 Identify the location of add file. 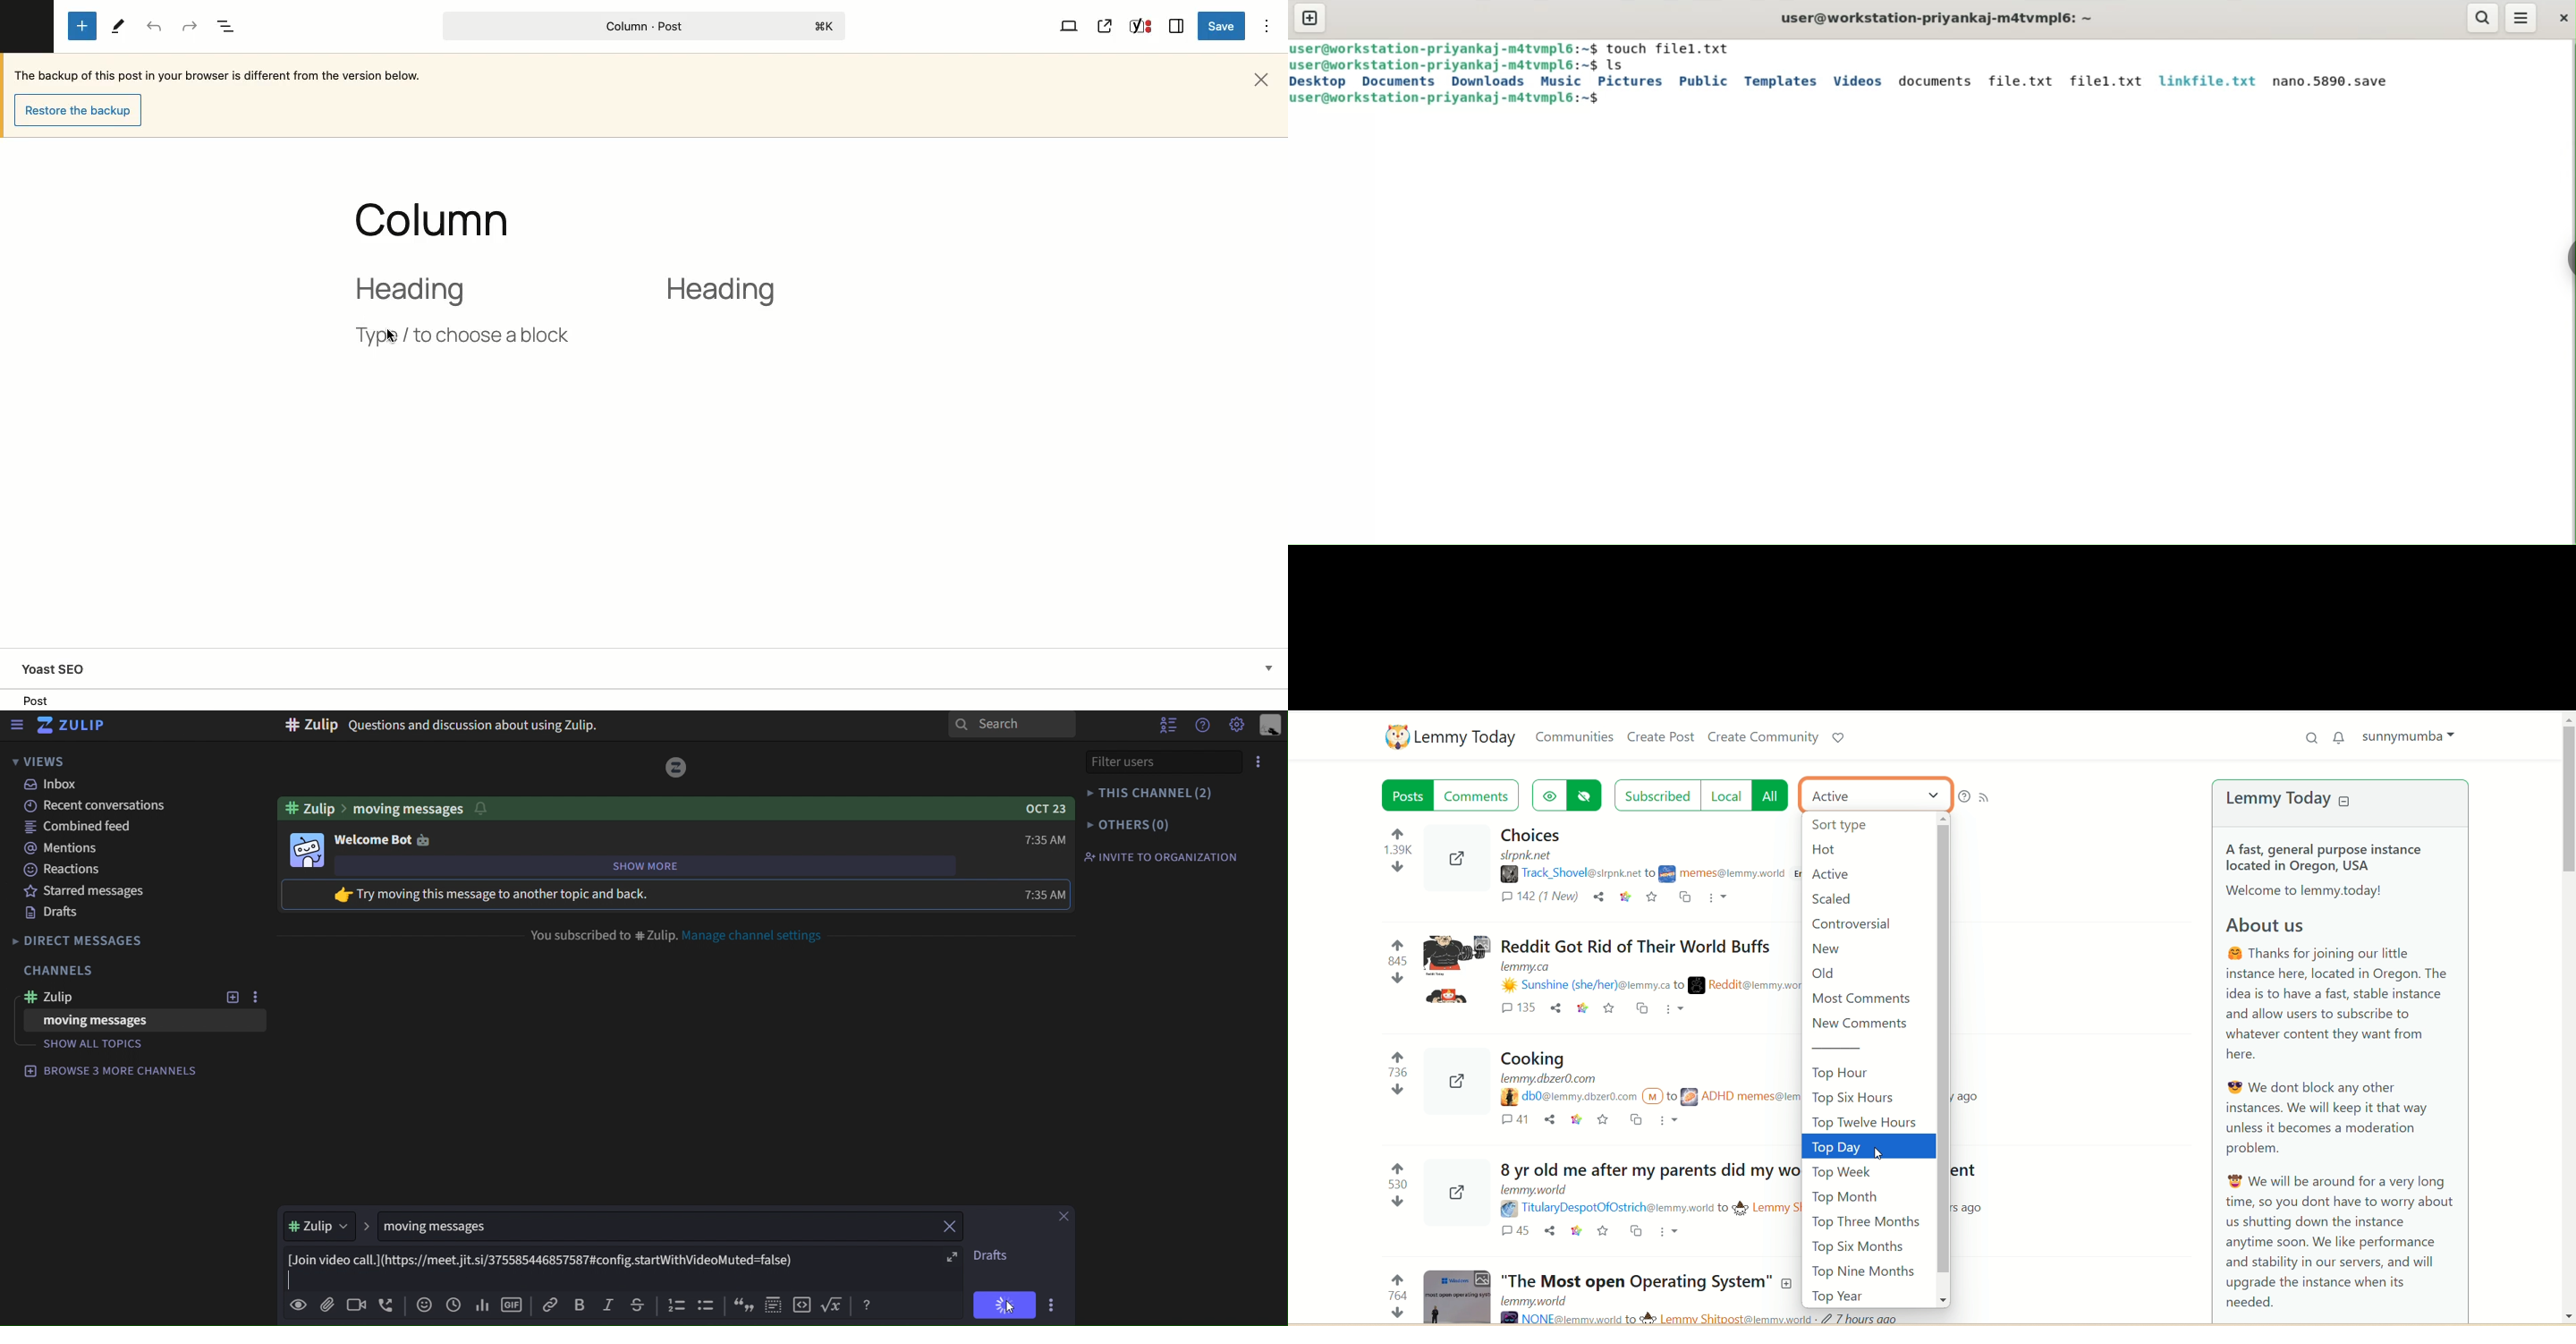
(325, 1304).